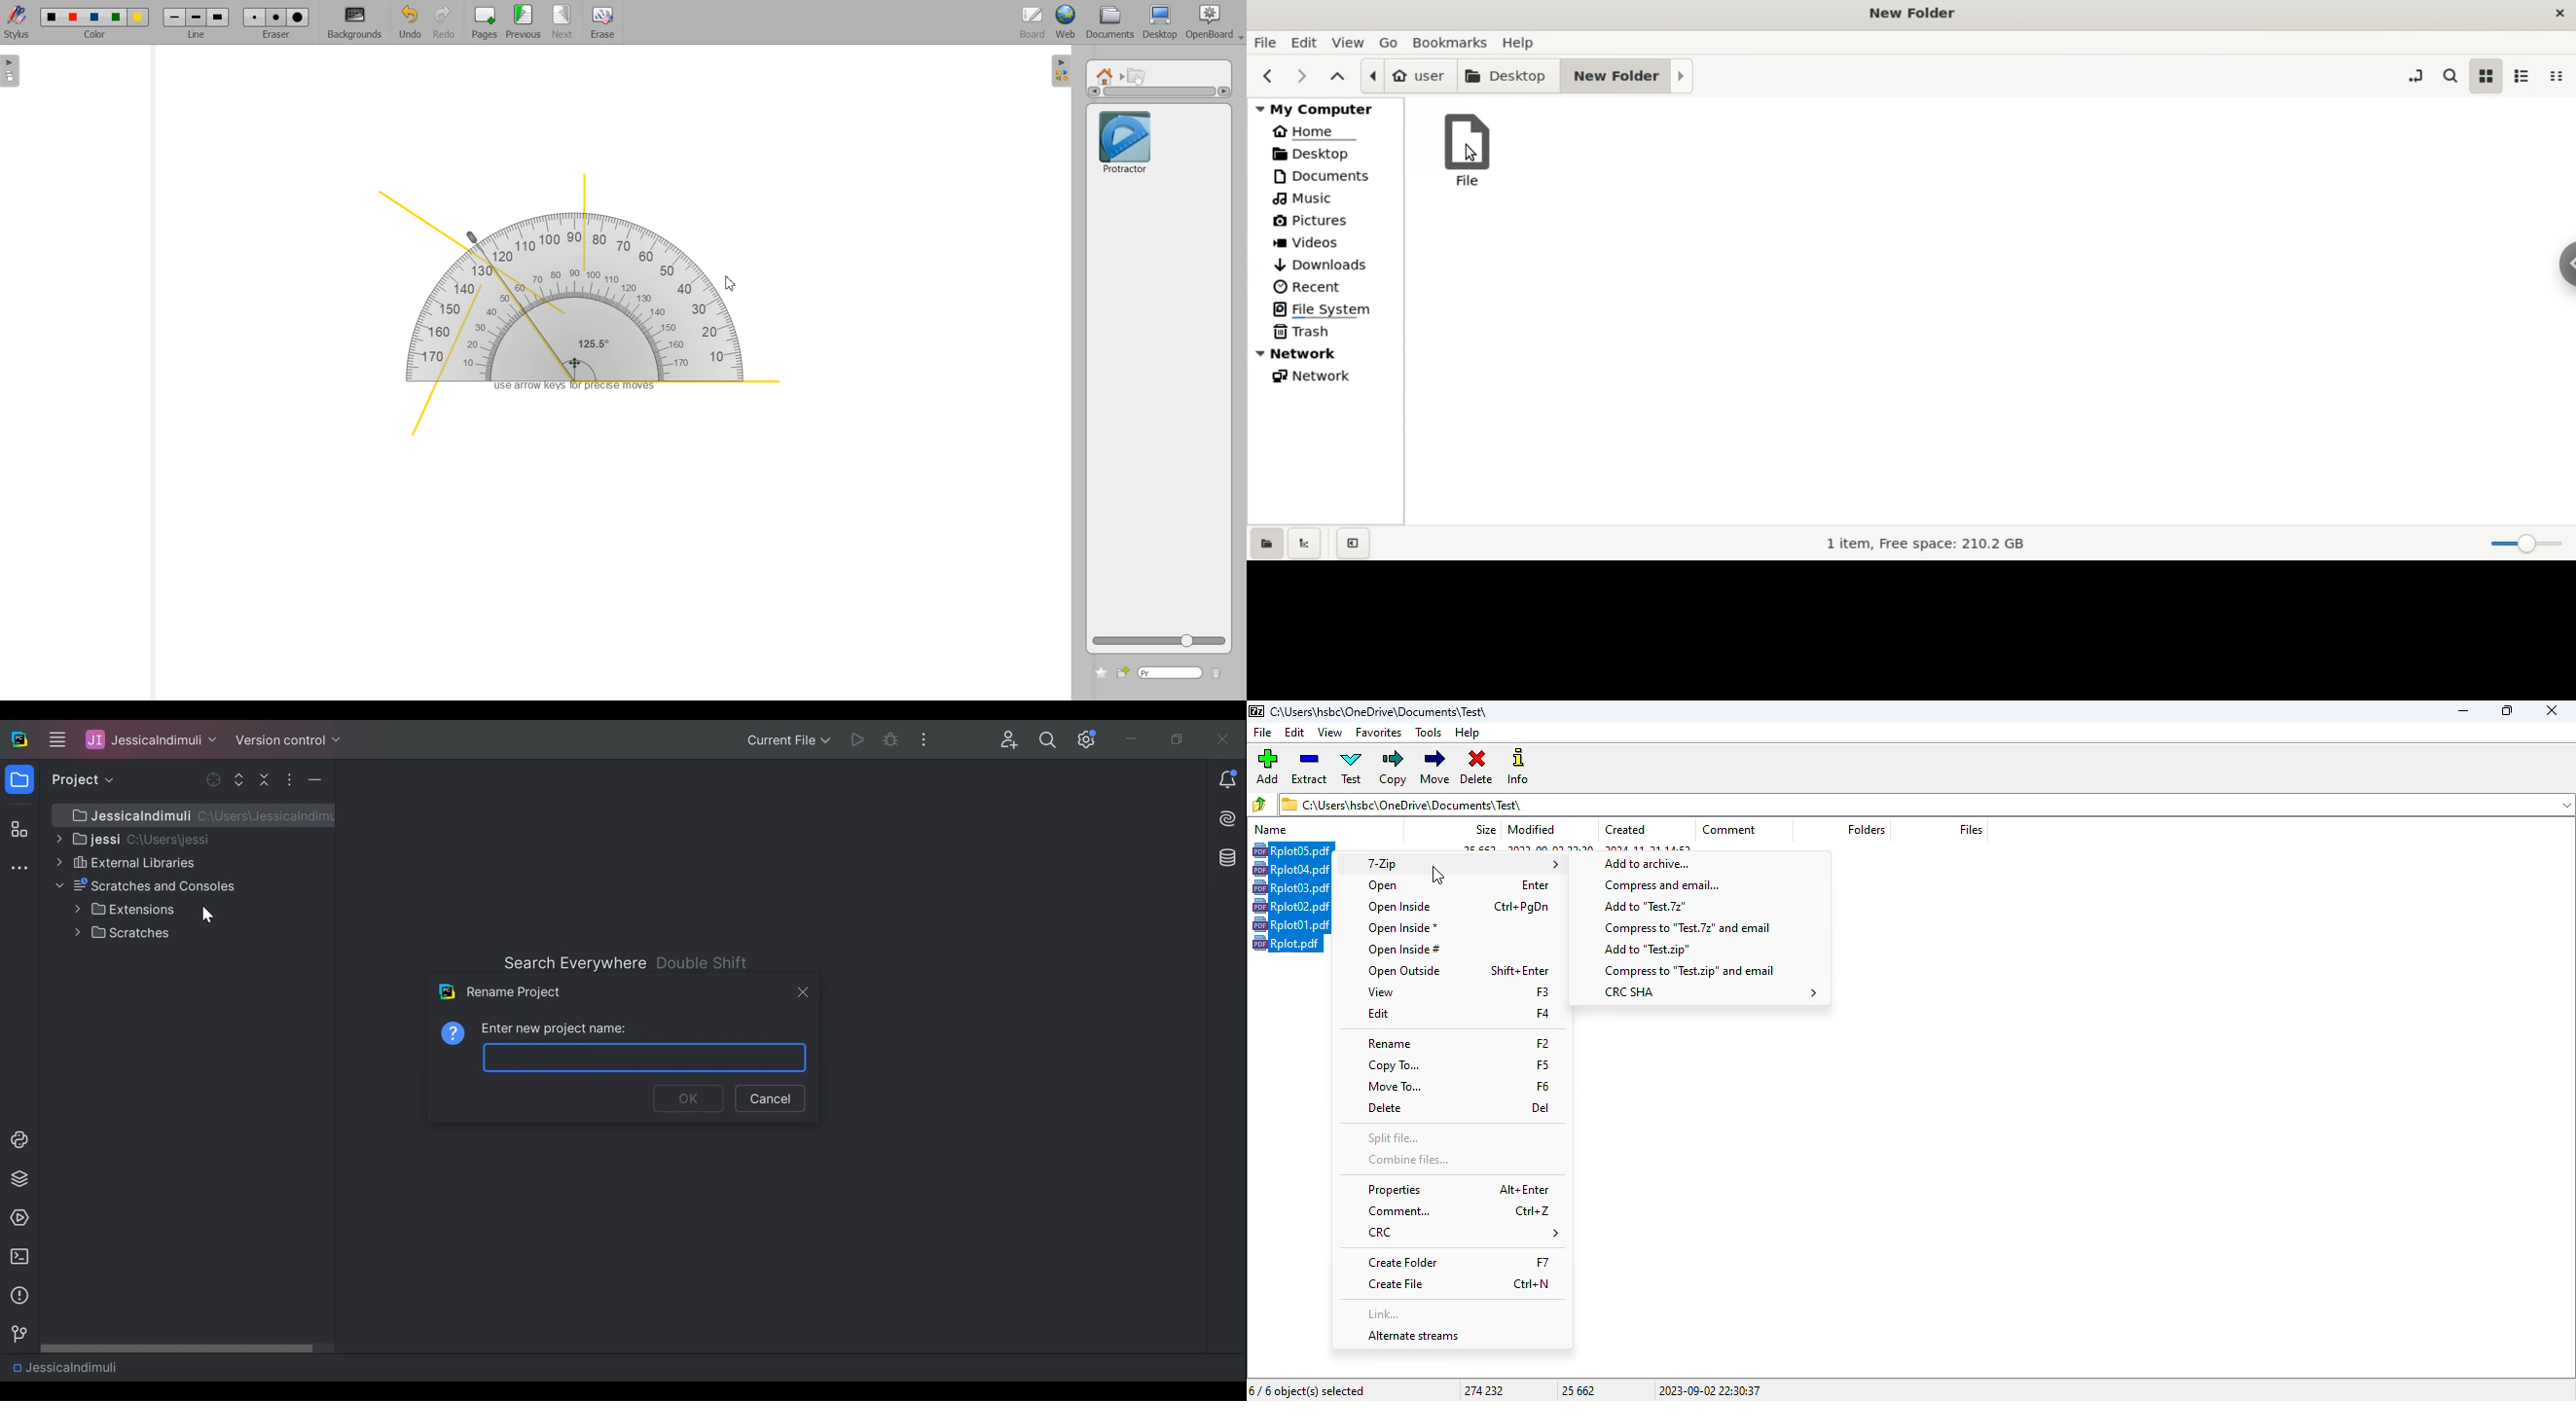 The image size is (2576, 1428). Describe the element at coordinates (1311, 767) in the screenshot. I see `extract` at that location.